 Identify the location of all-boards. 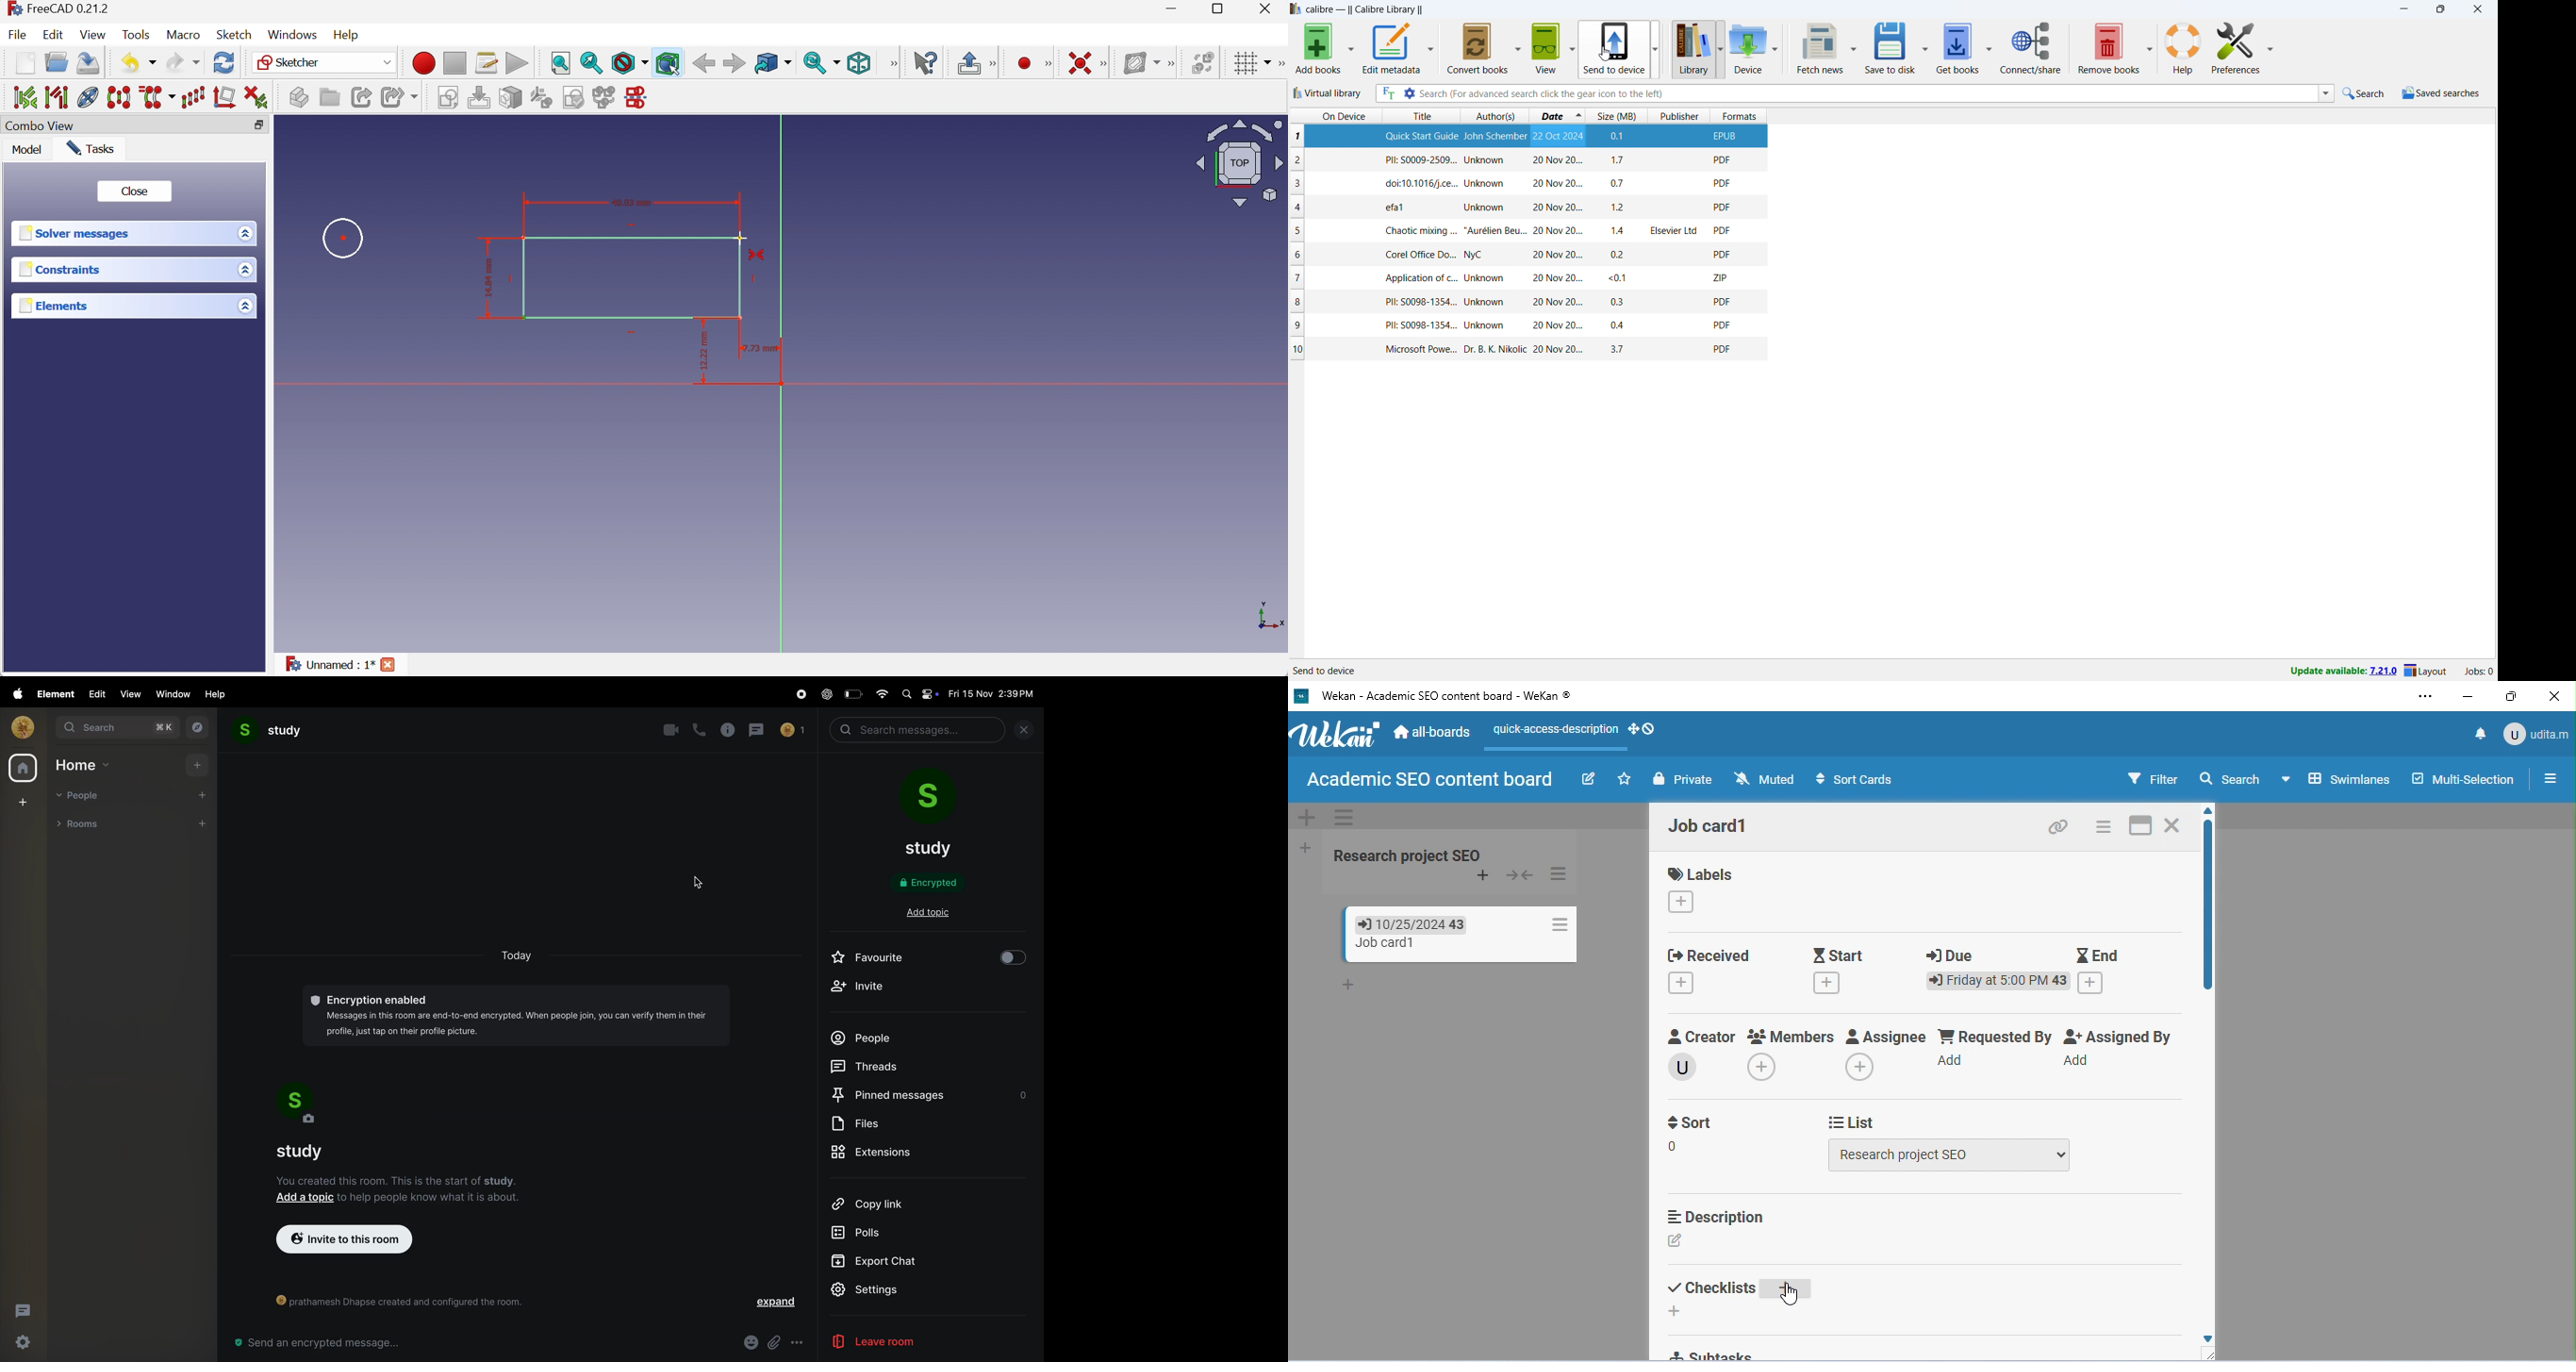
(1432, 731).